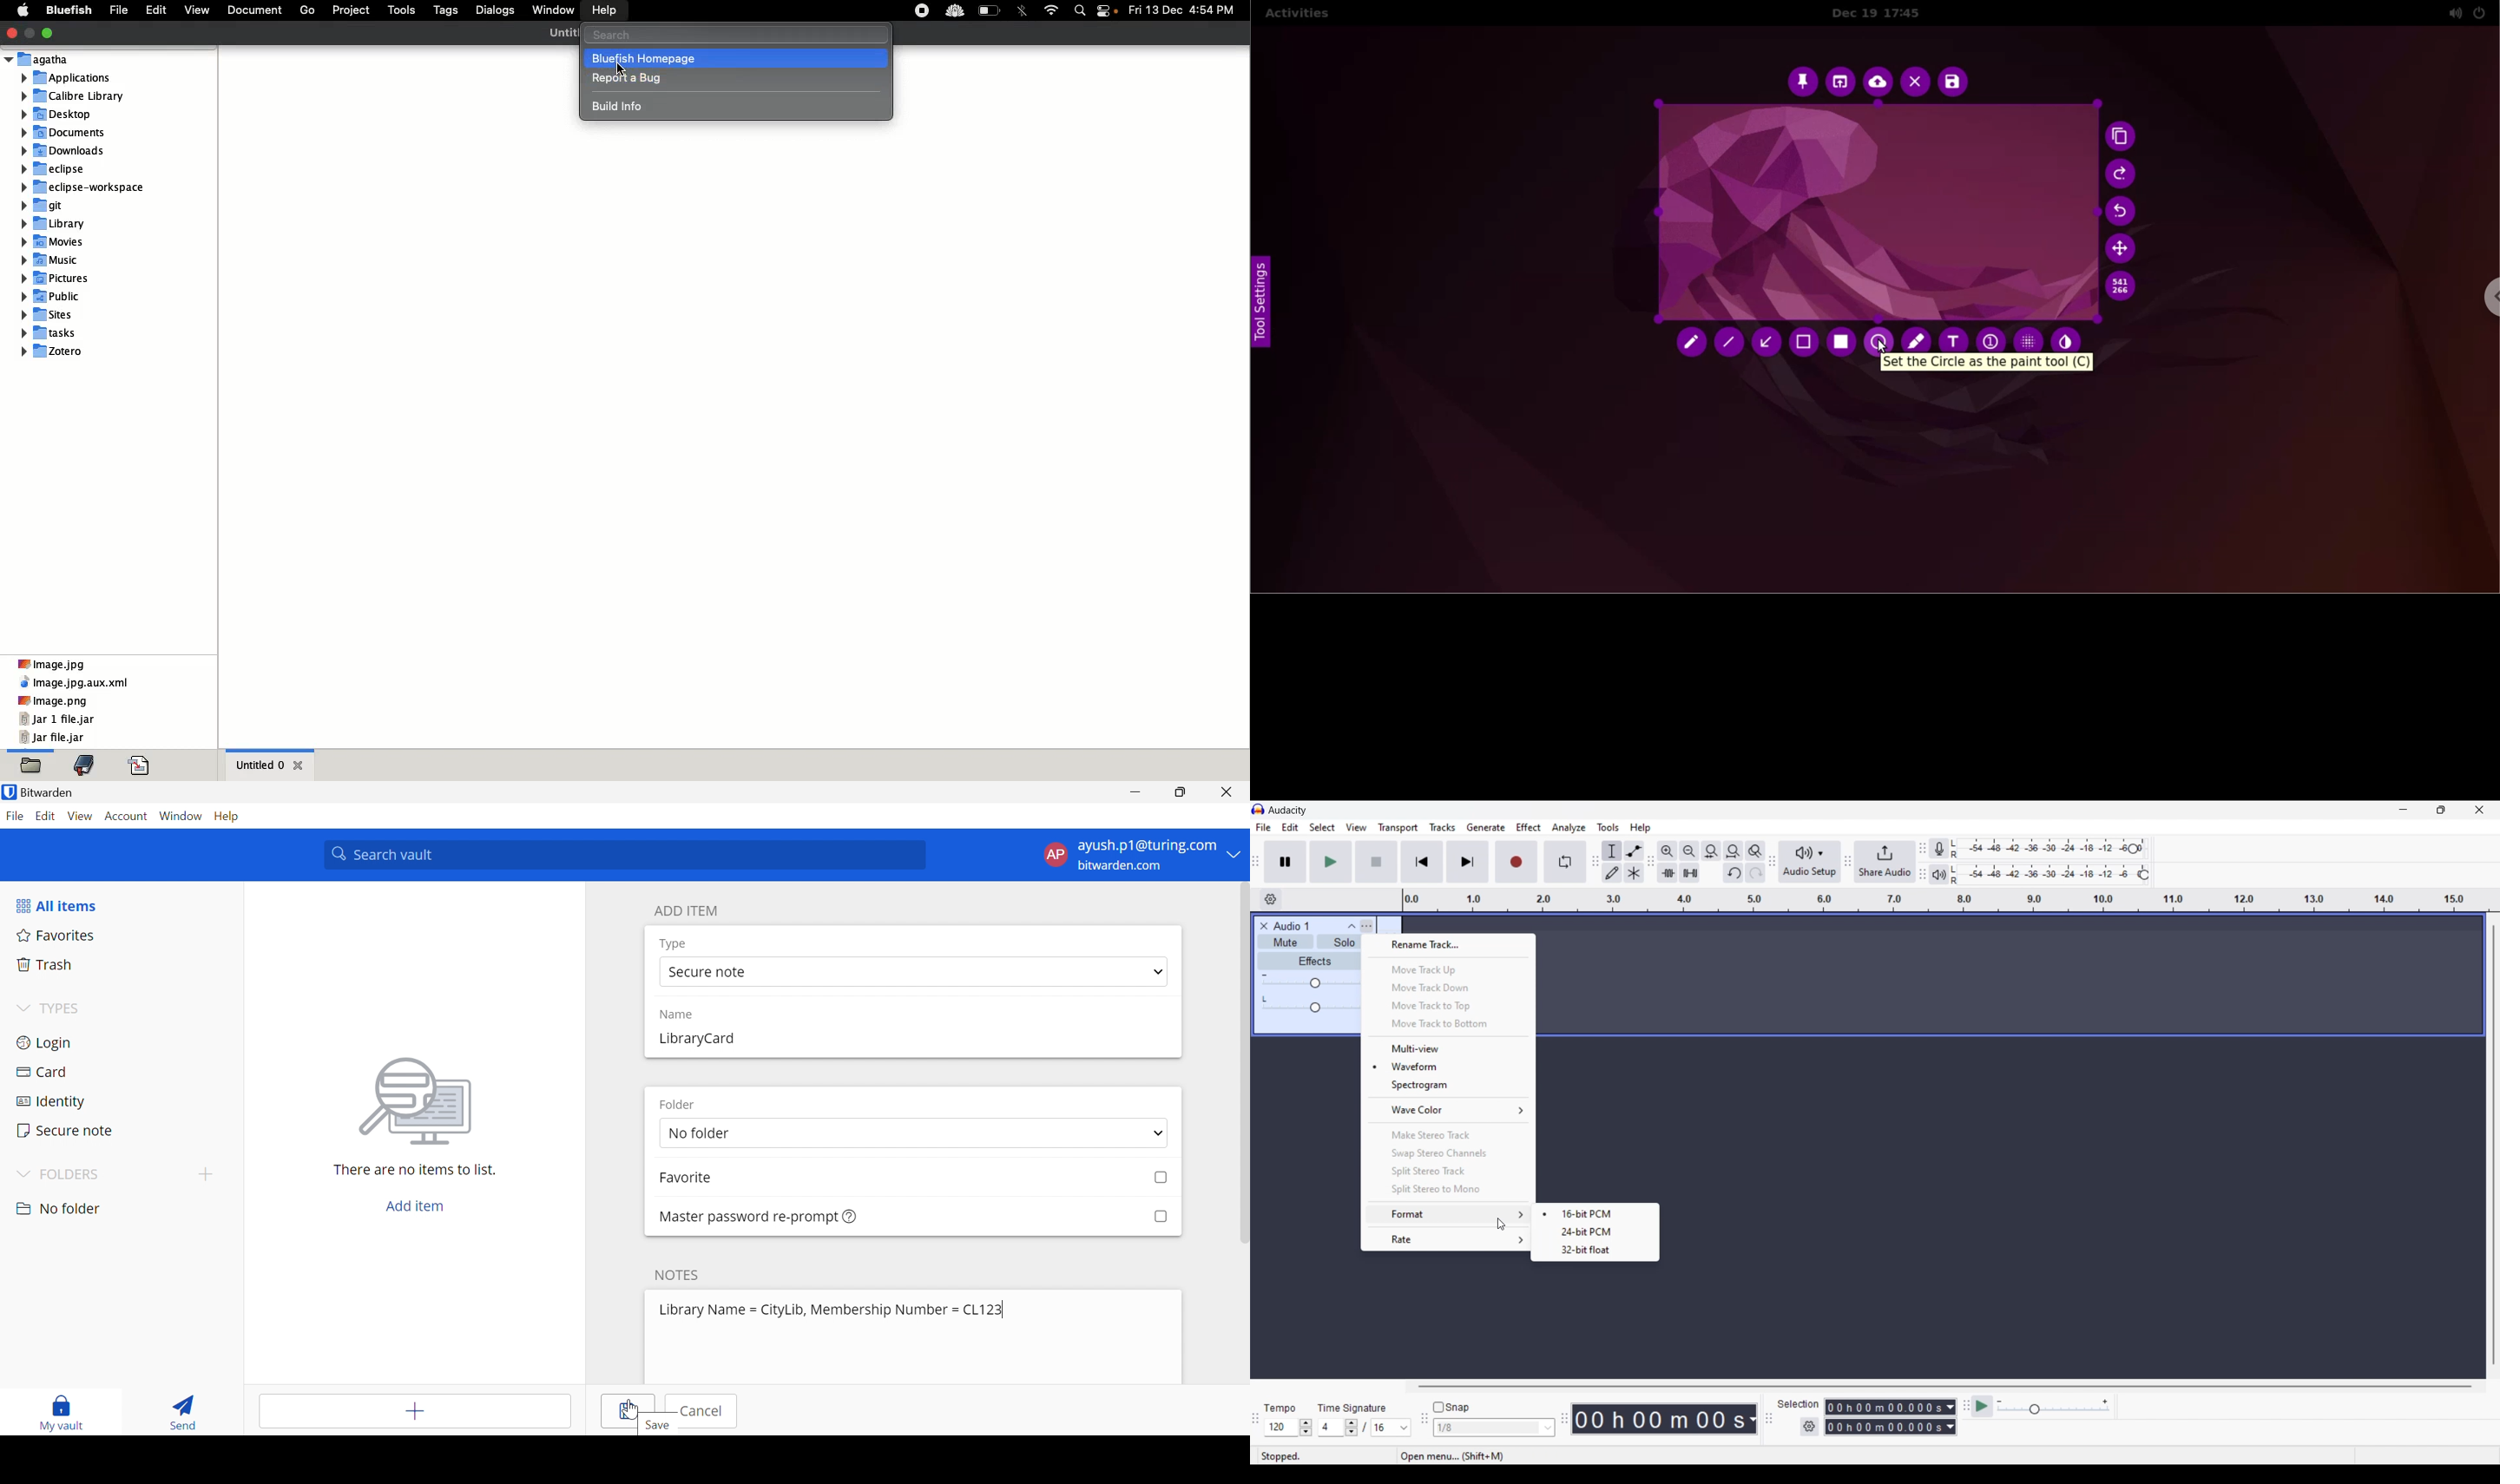  I want to click on Increase playback speed to maximum , so click(2105, 1402).